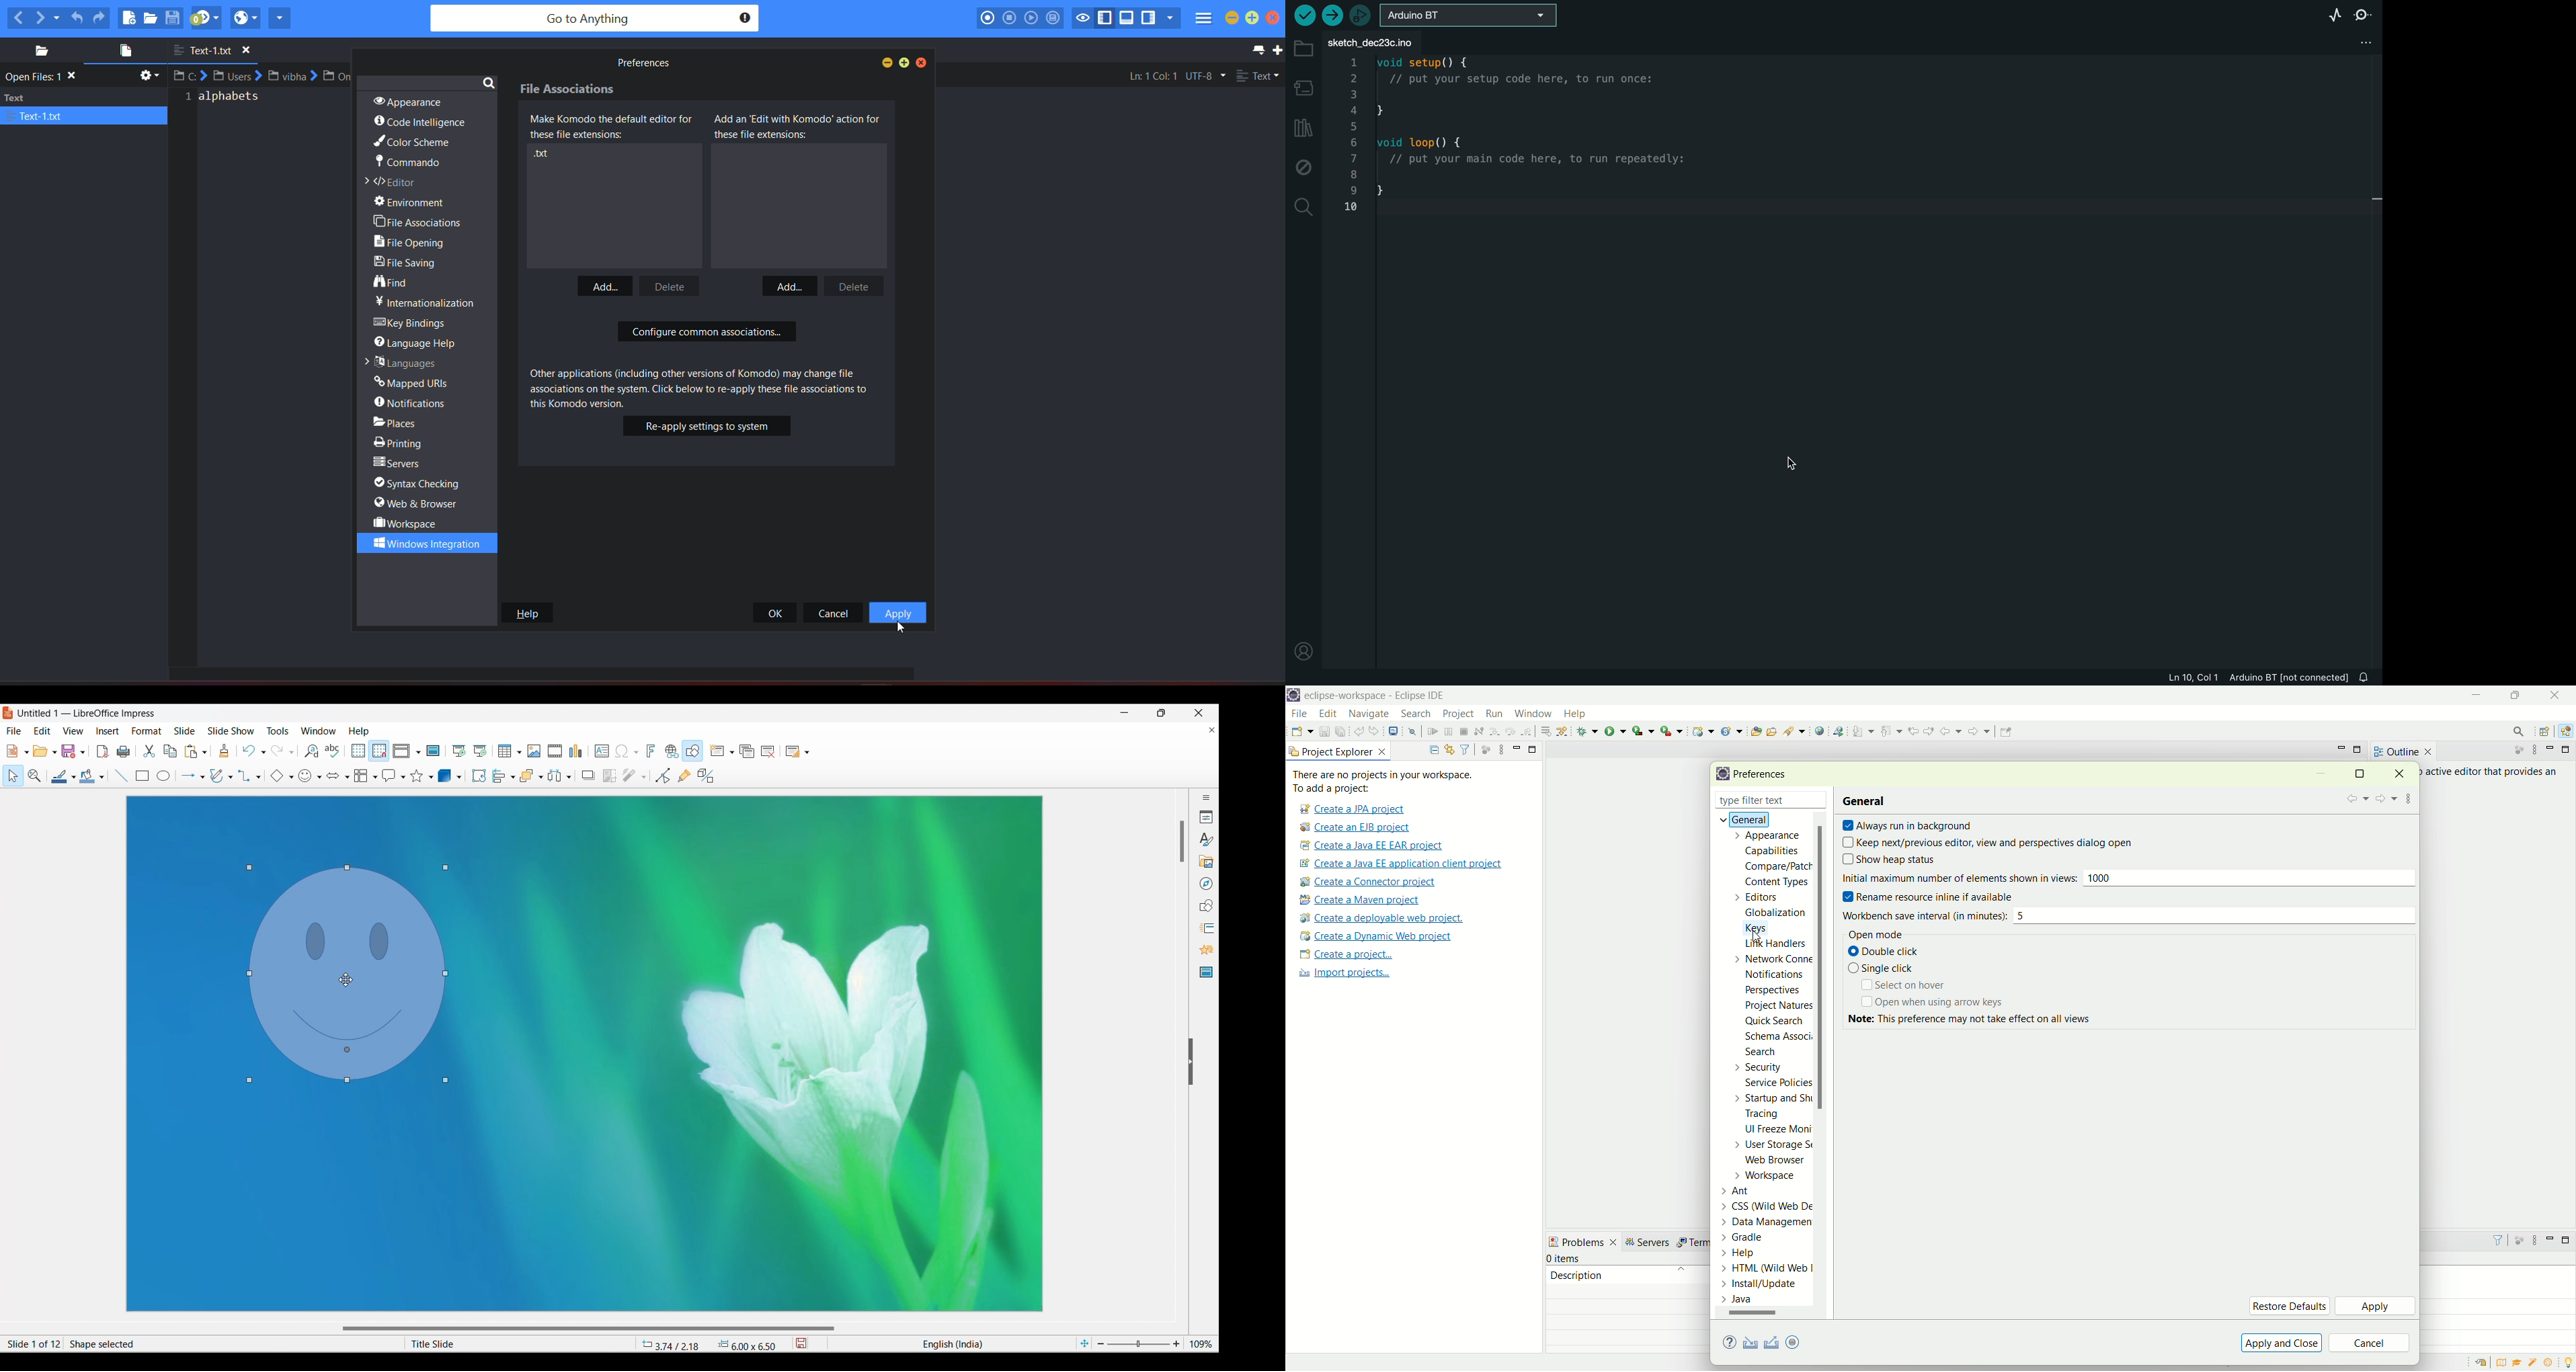  Describe the element at coordinates (319, 731) in the screenshot. I see `Window` at that location.